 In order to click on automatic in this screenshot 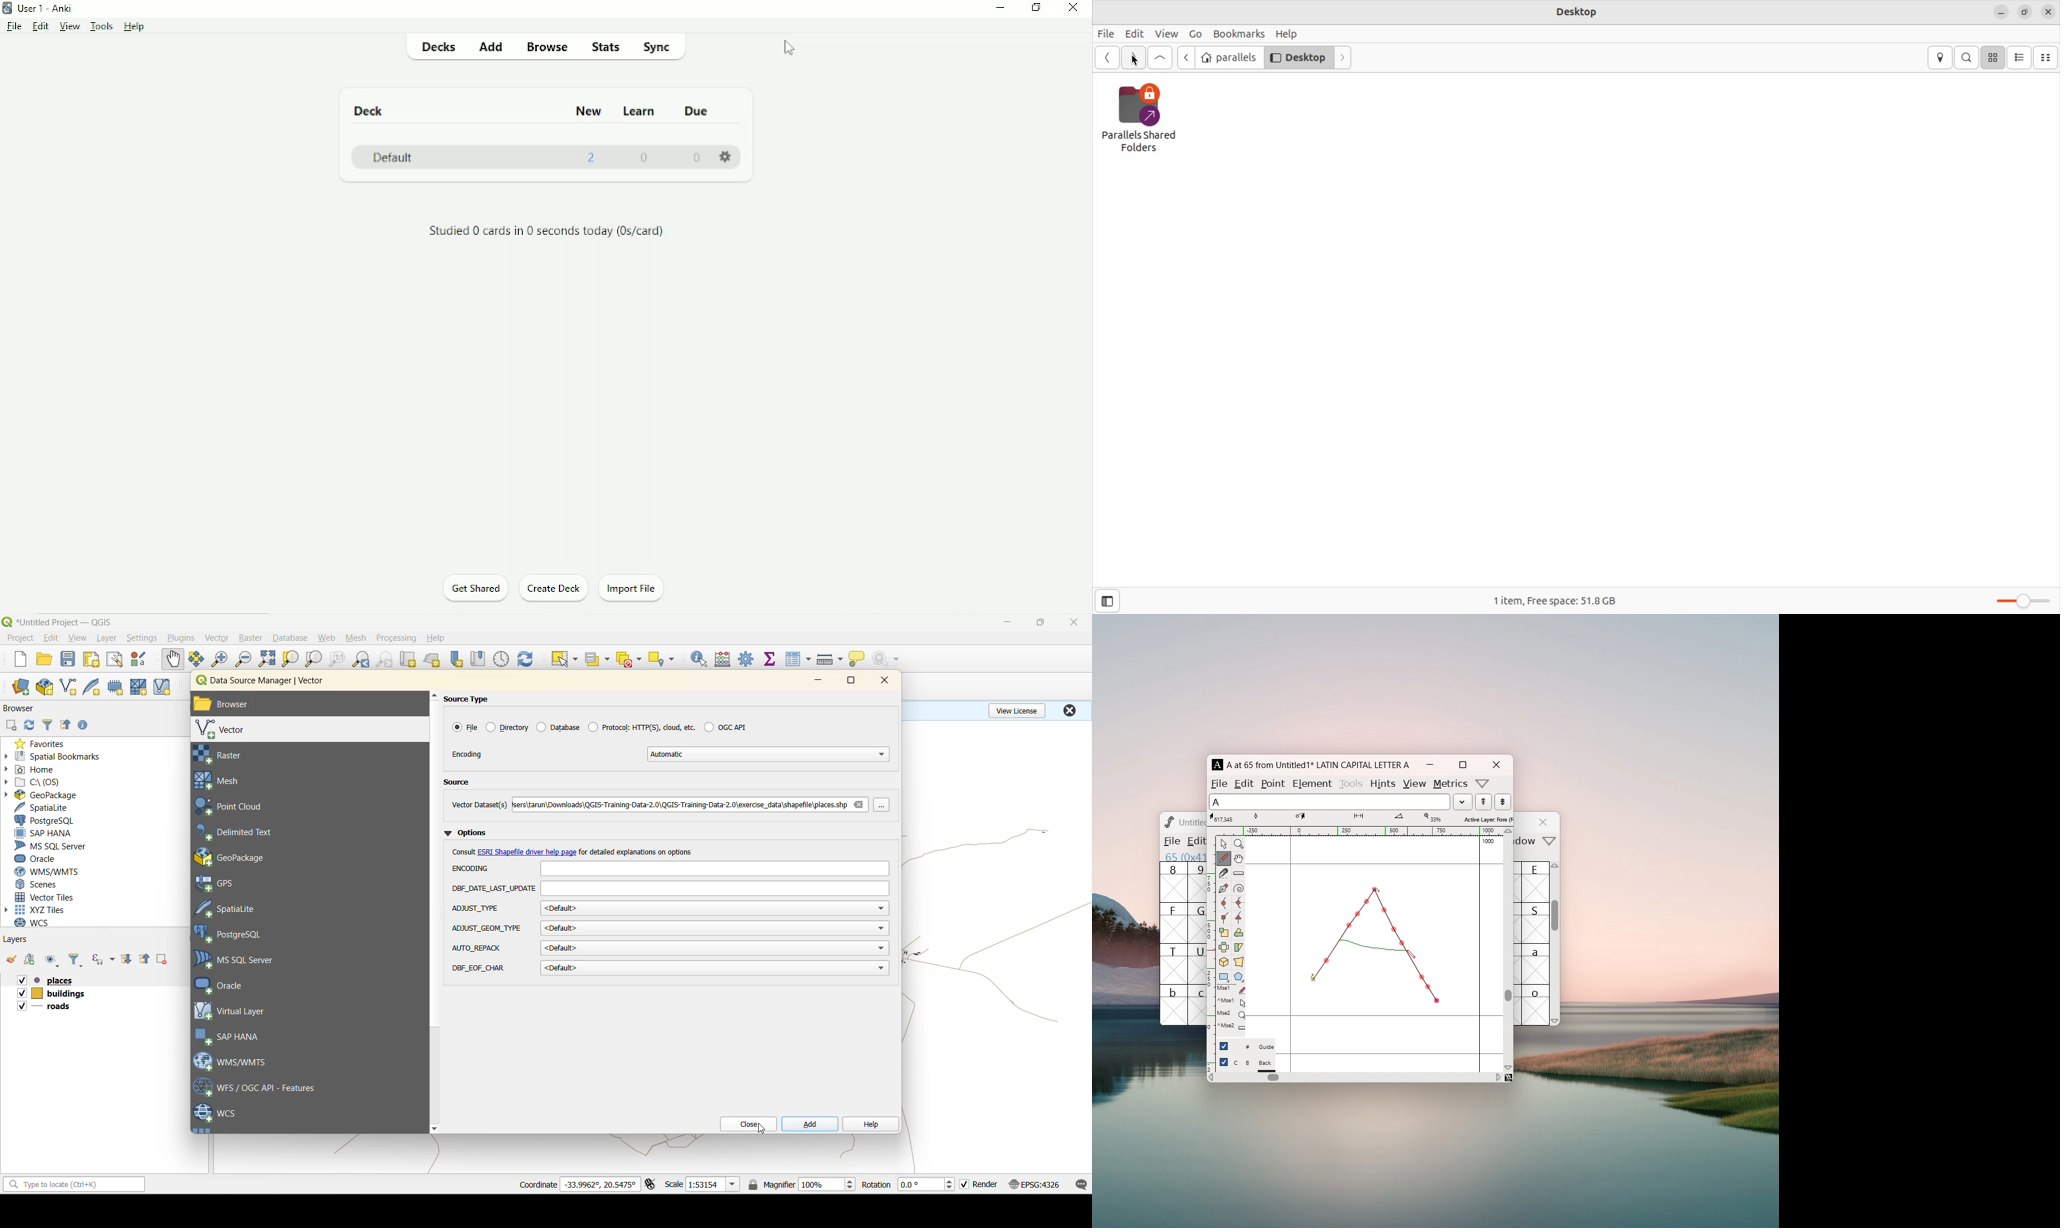, I will do `click(770, 754)`.